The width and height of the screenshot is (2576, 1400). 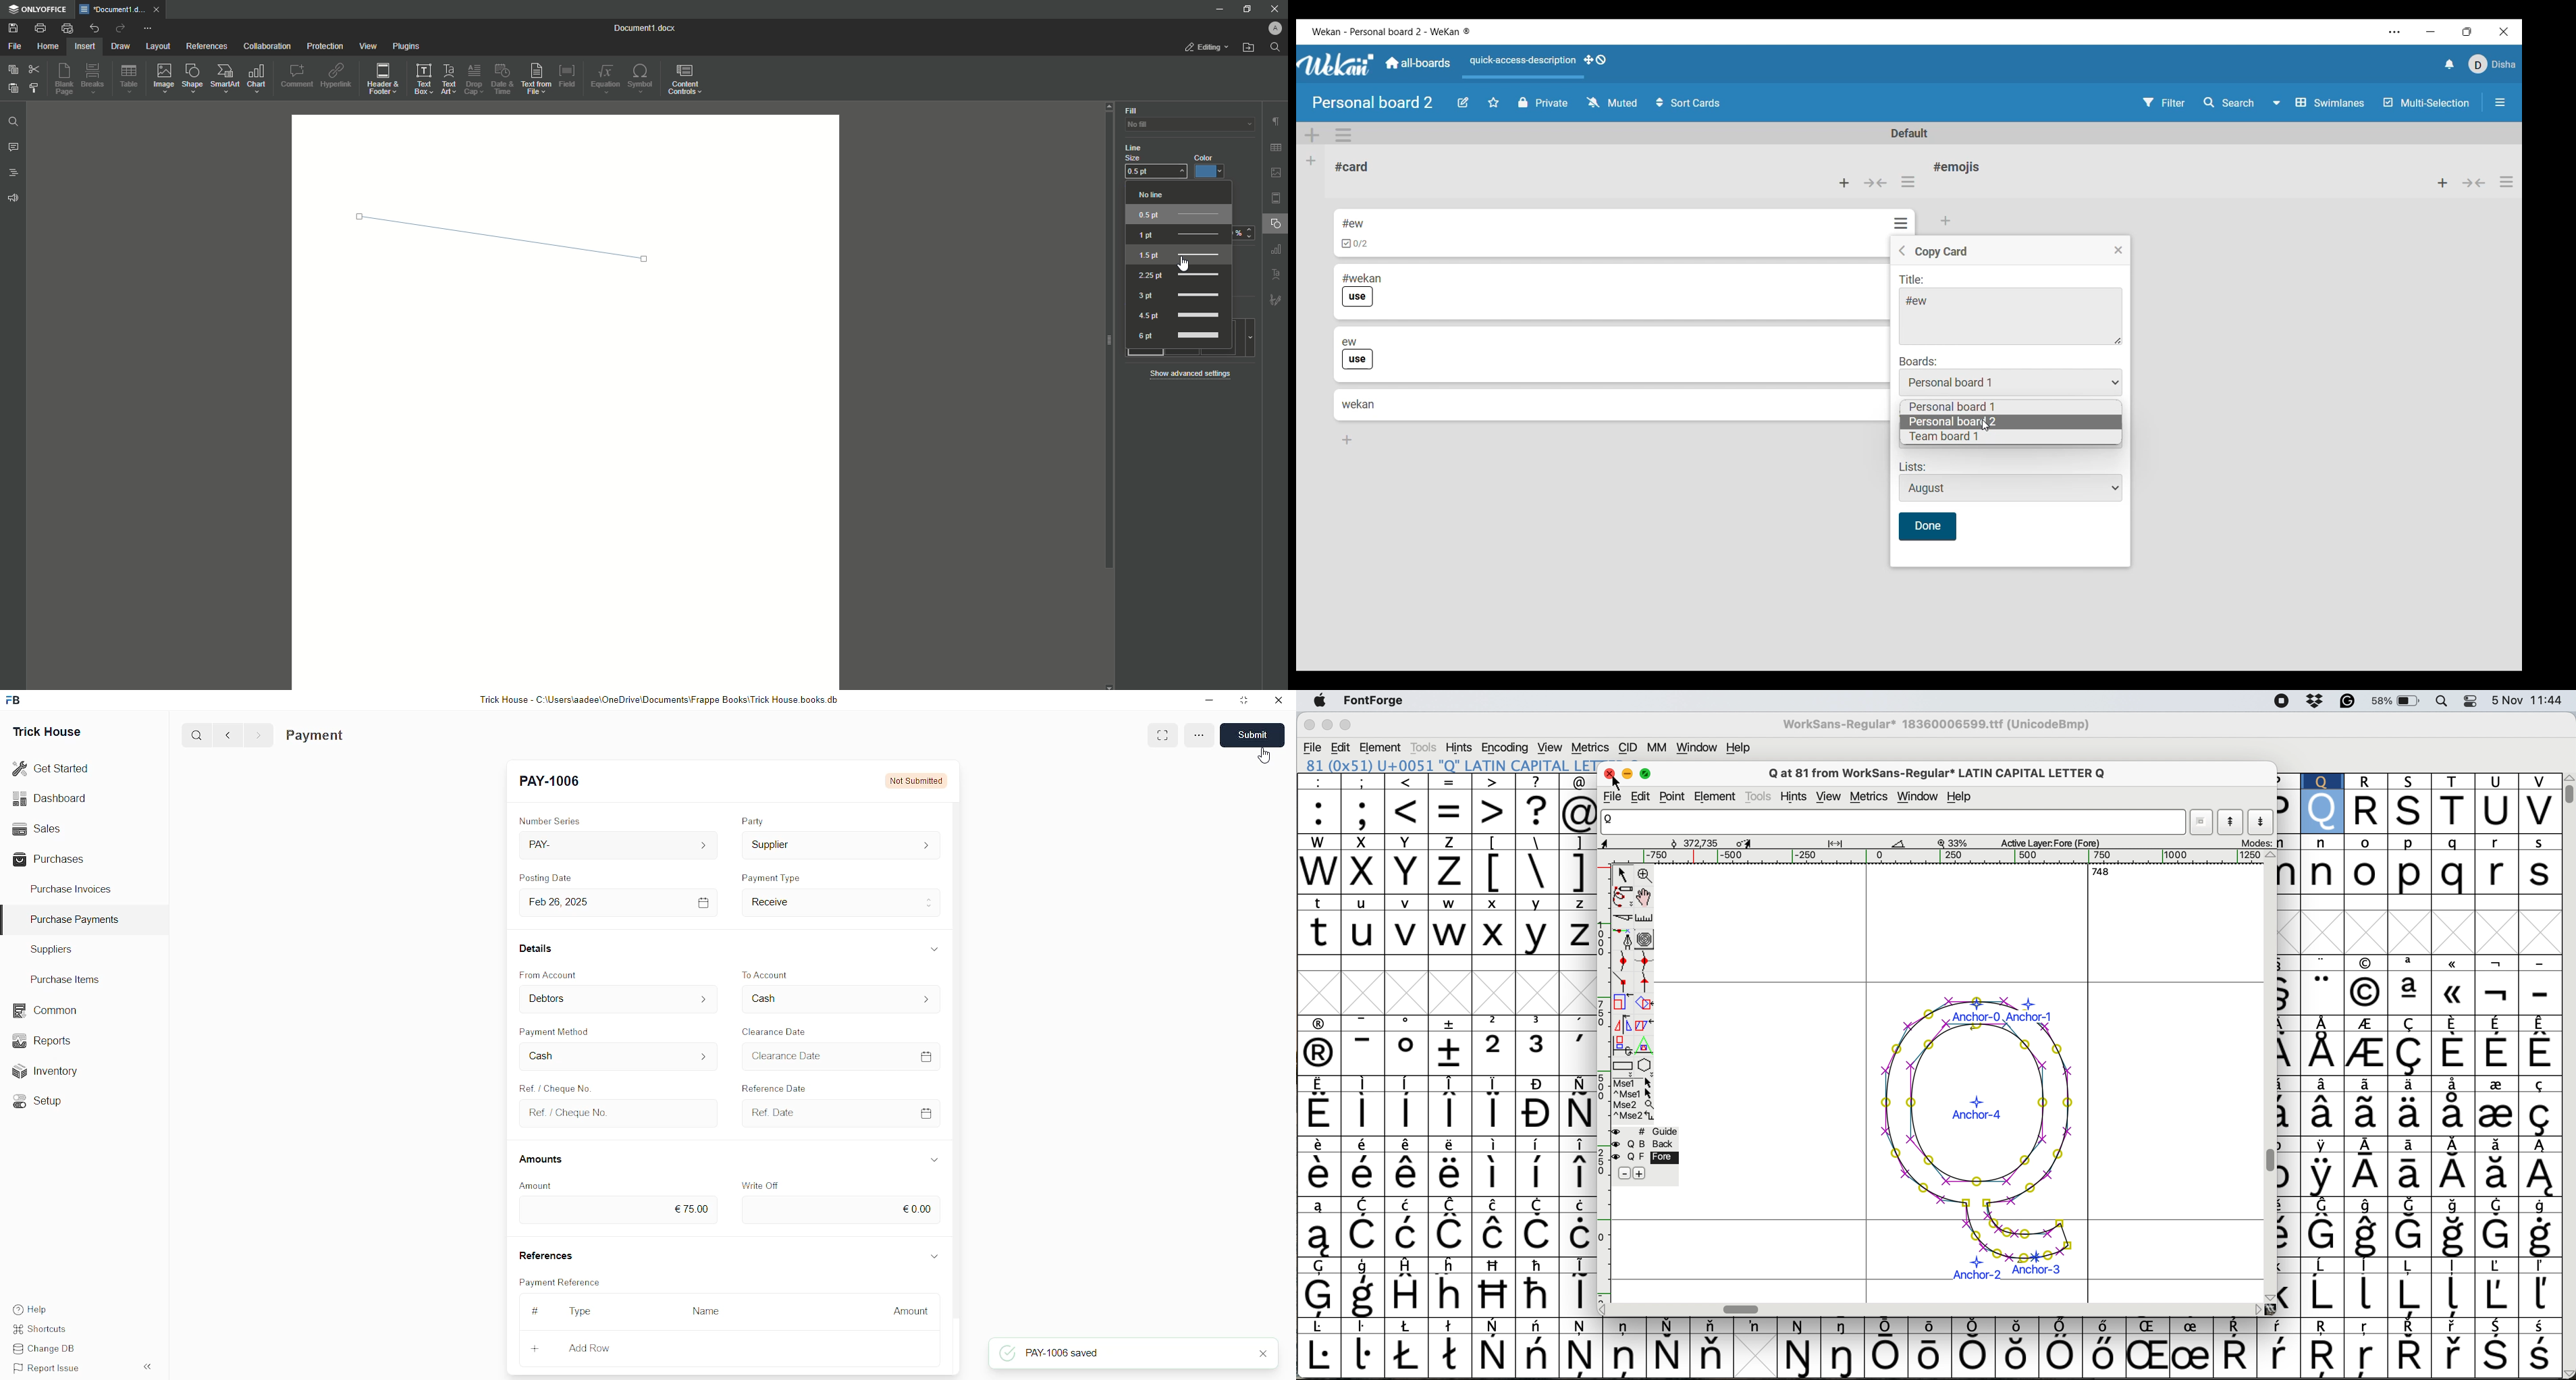 What do you see at coordinates (1279, 700) in the screenshot?
I see `close` at bounding box center [1279, 700].